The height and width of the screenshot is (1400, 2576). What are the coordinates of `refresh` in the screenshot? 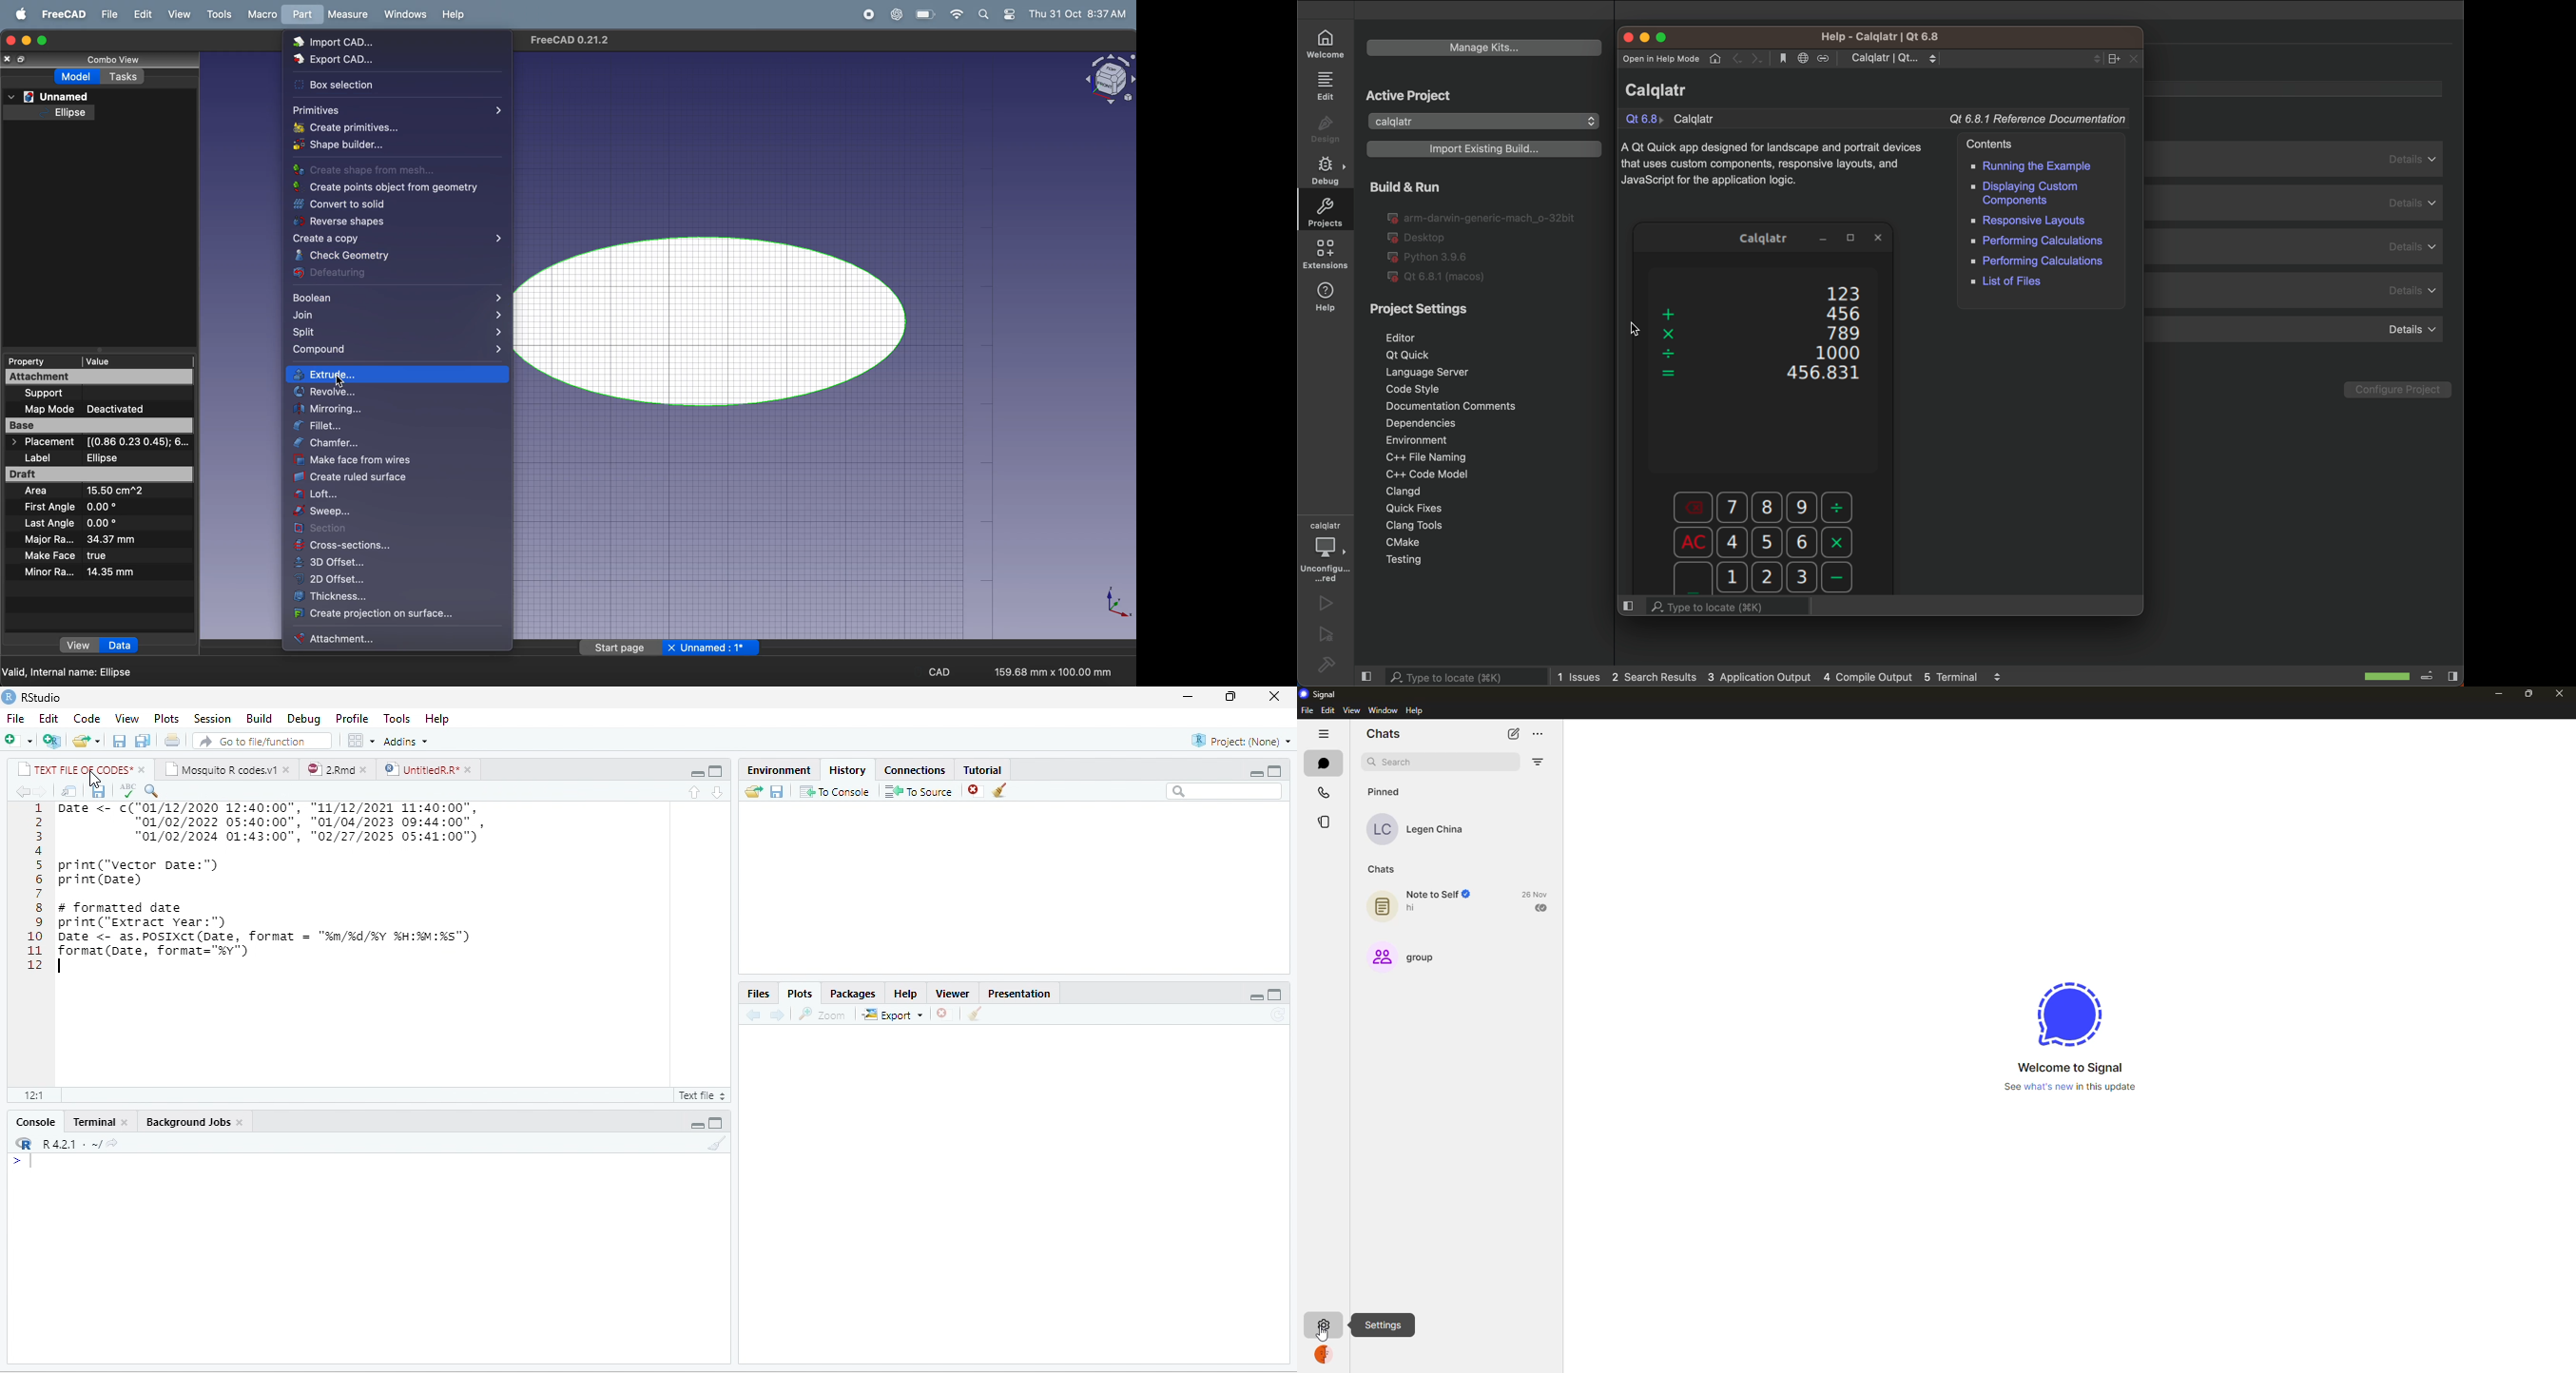 It's located at (1280, 1015).